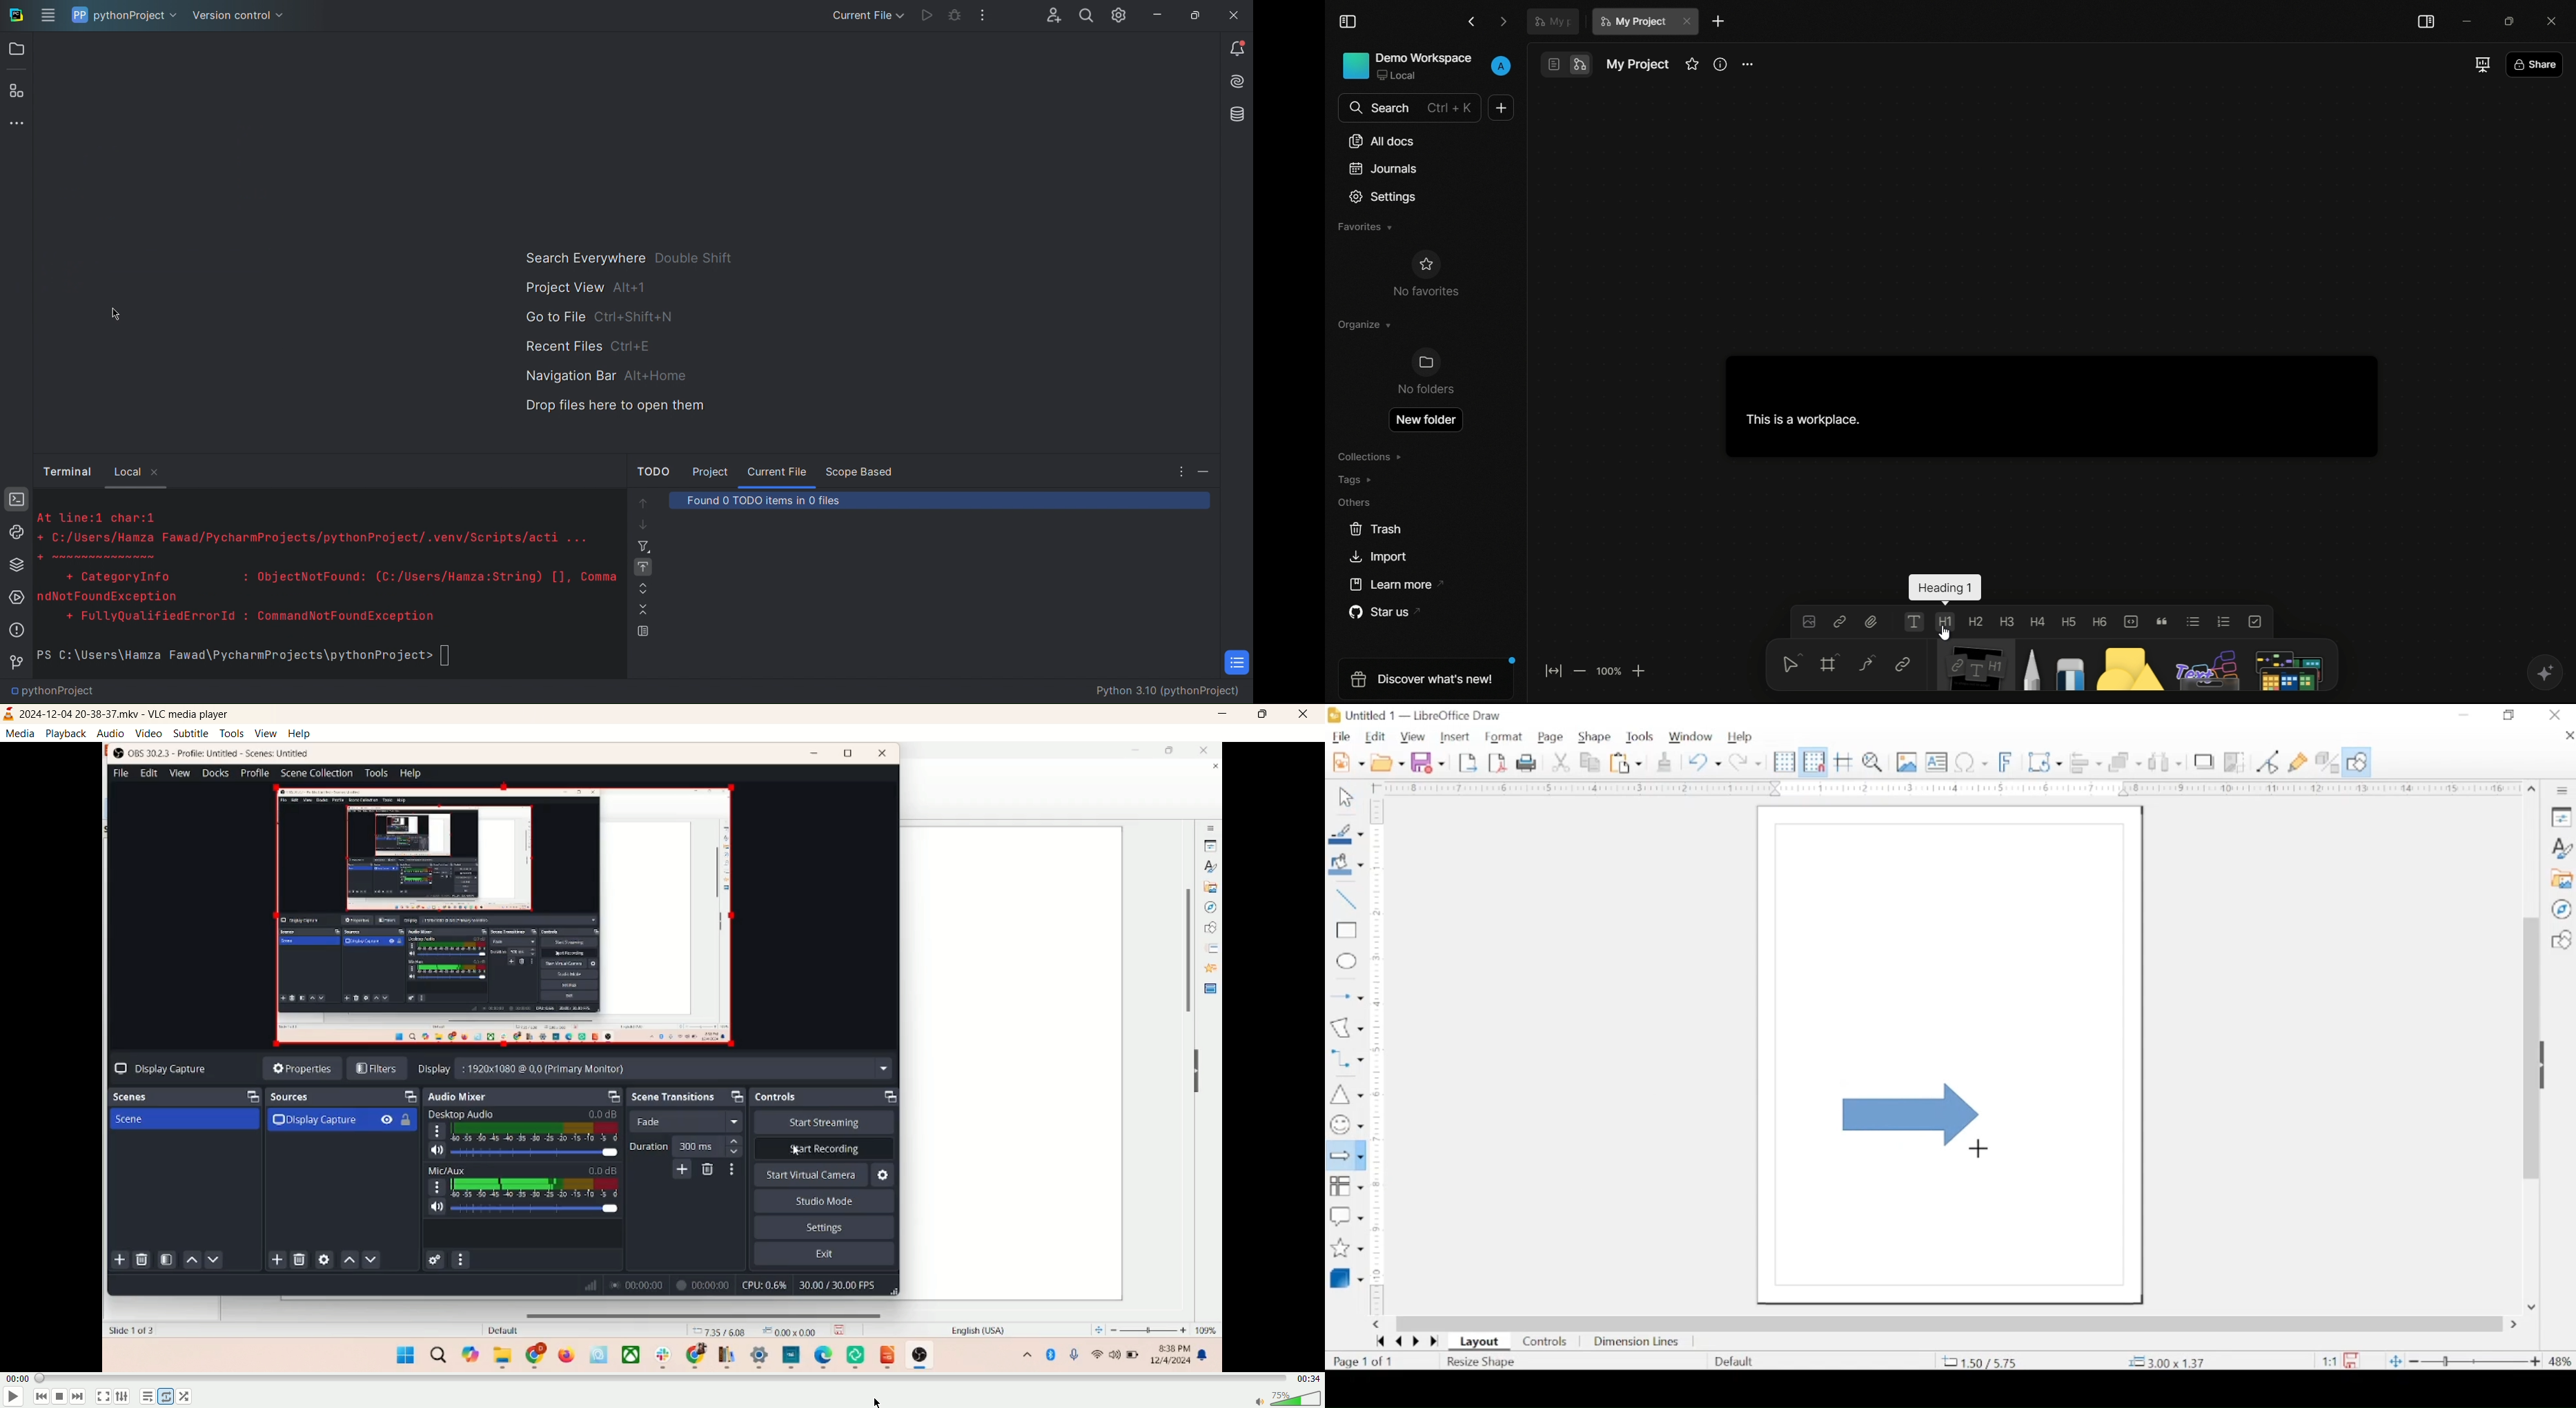 The image size is (2576, 1428). I want to click on pan and zoom, so click(1873, 762).